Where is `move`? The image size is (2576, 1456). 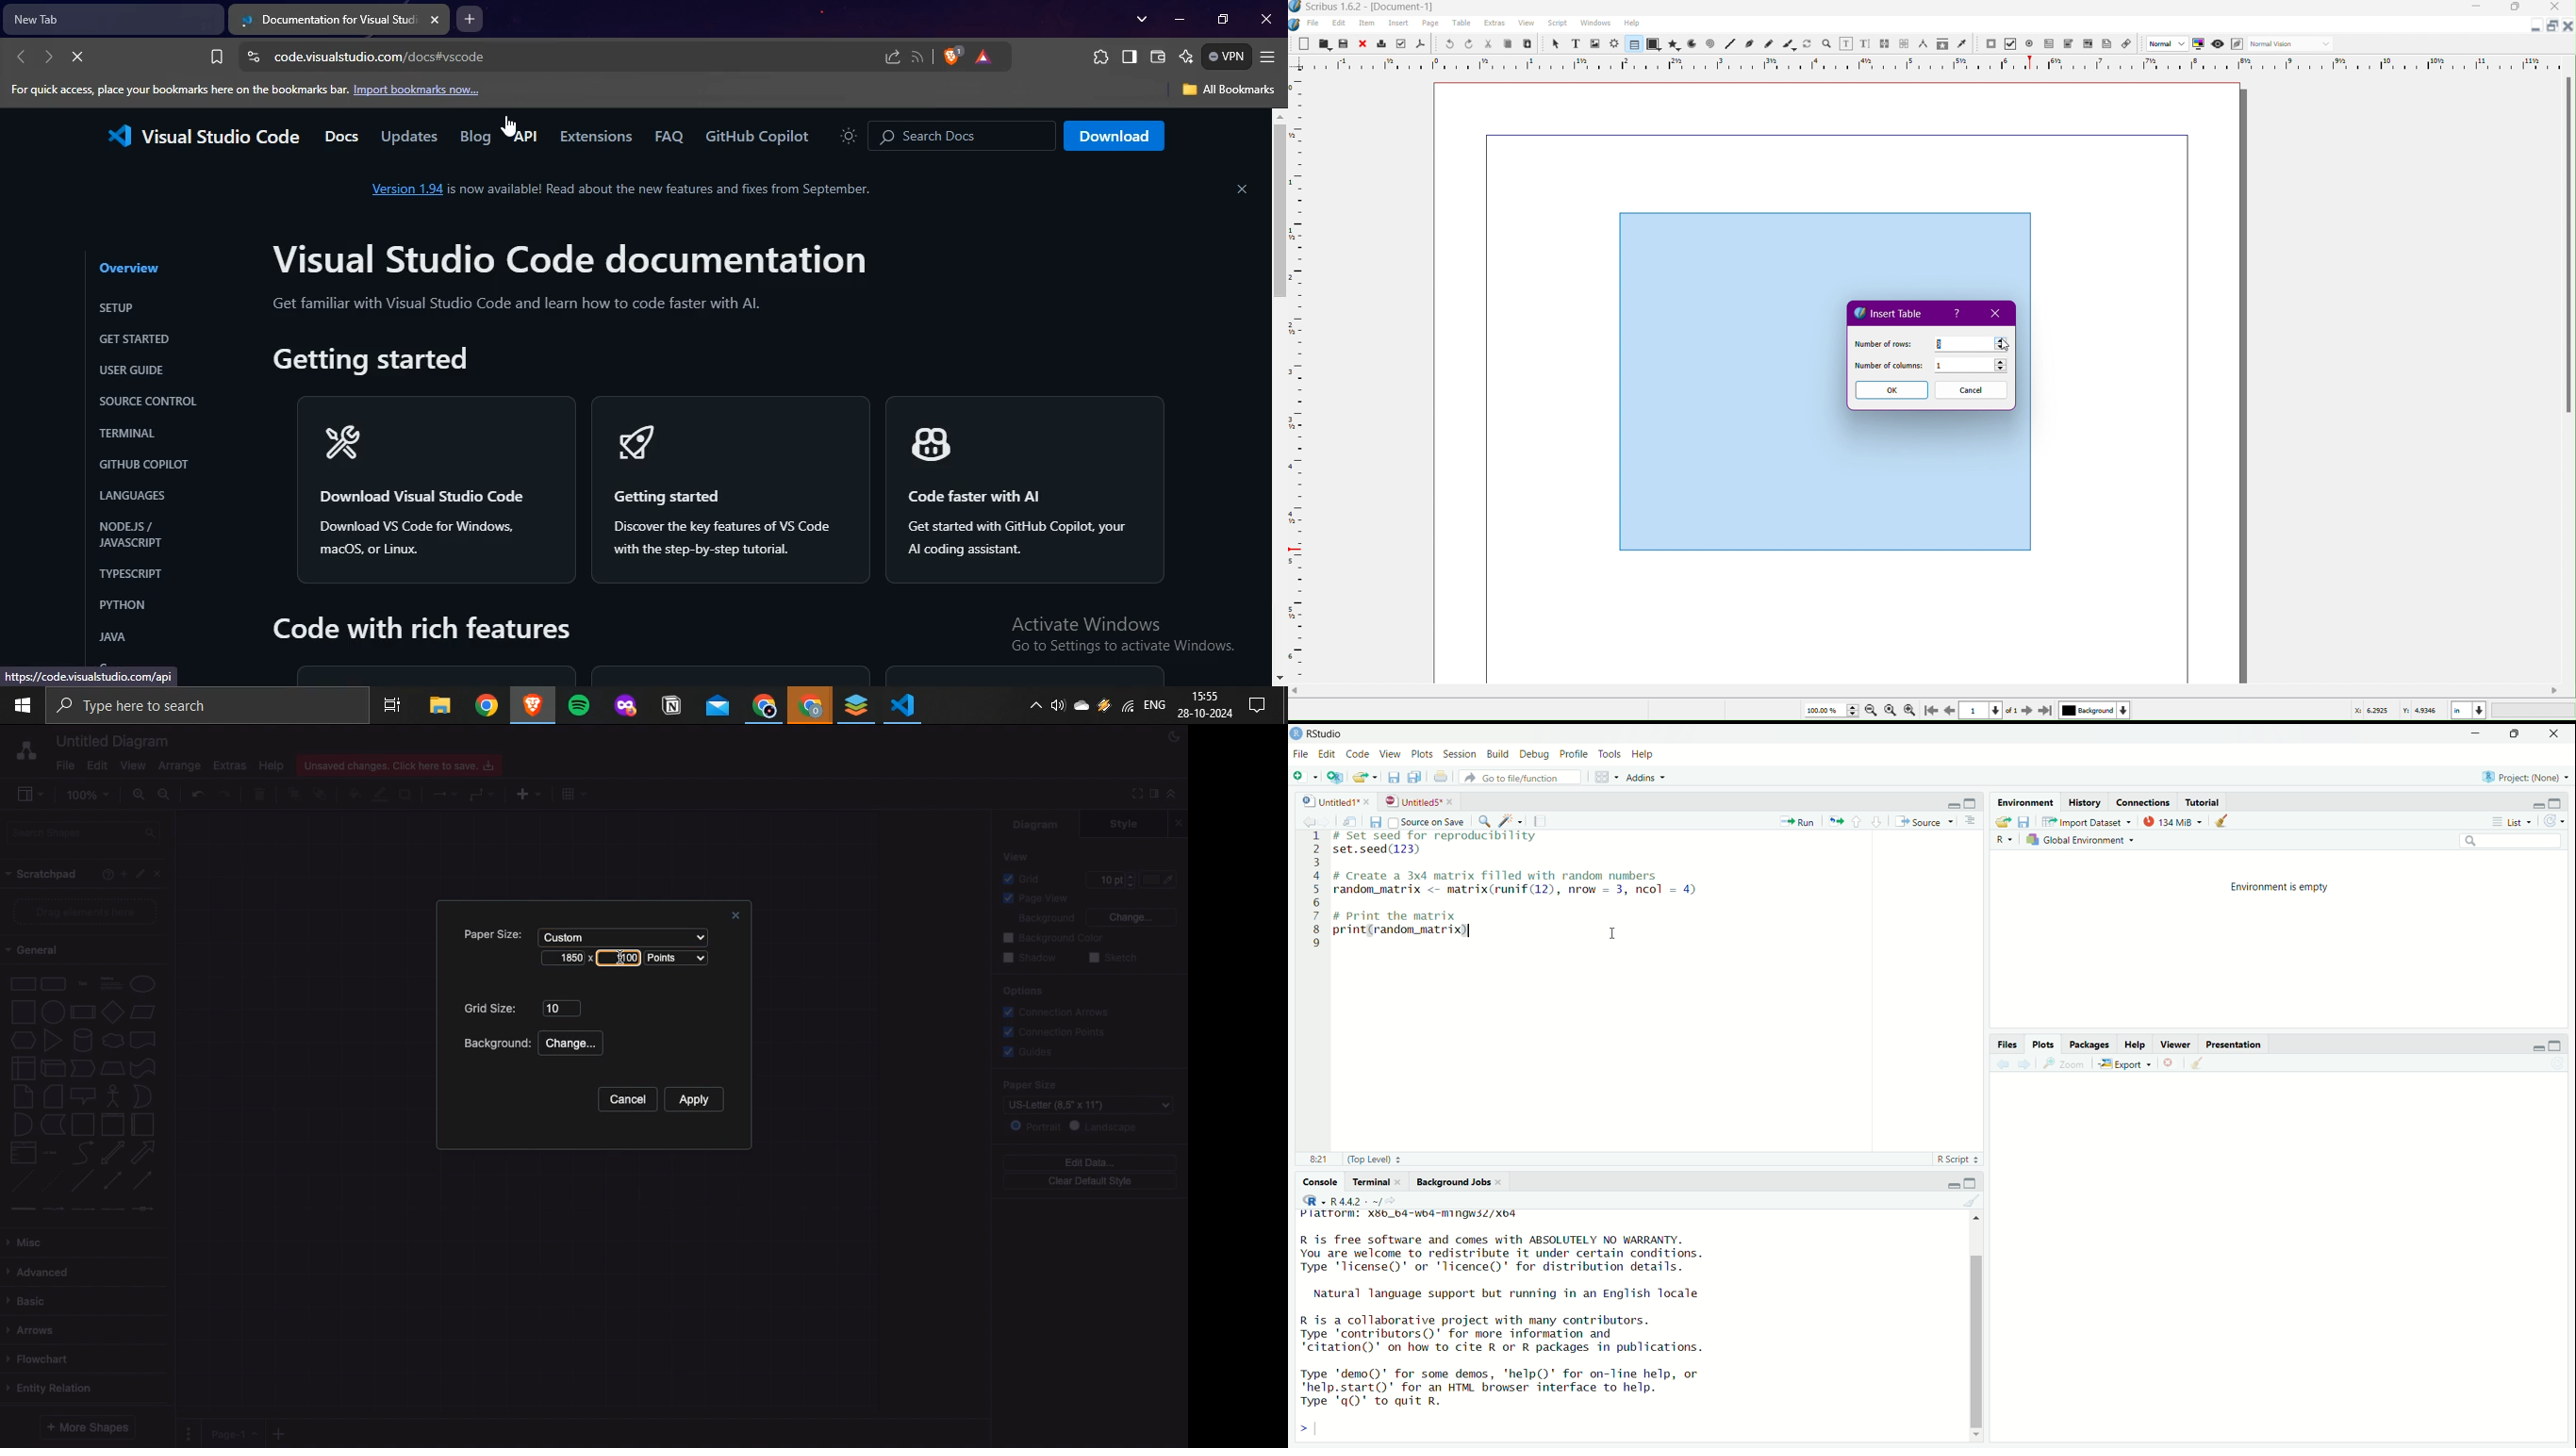 move is located at coordinates (1351, 821).